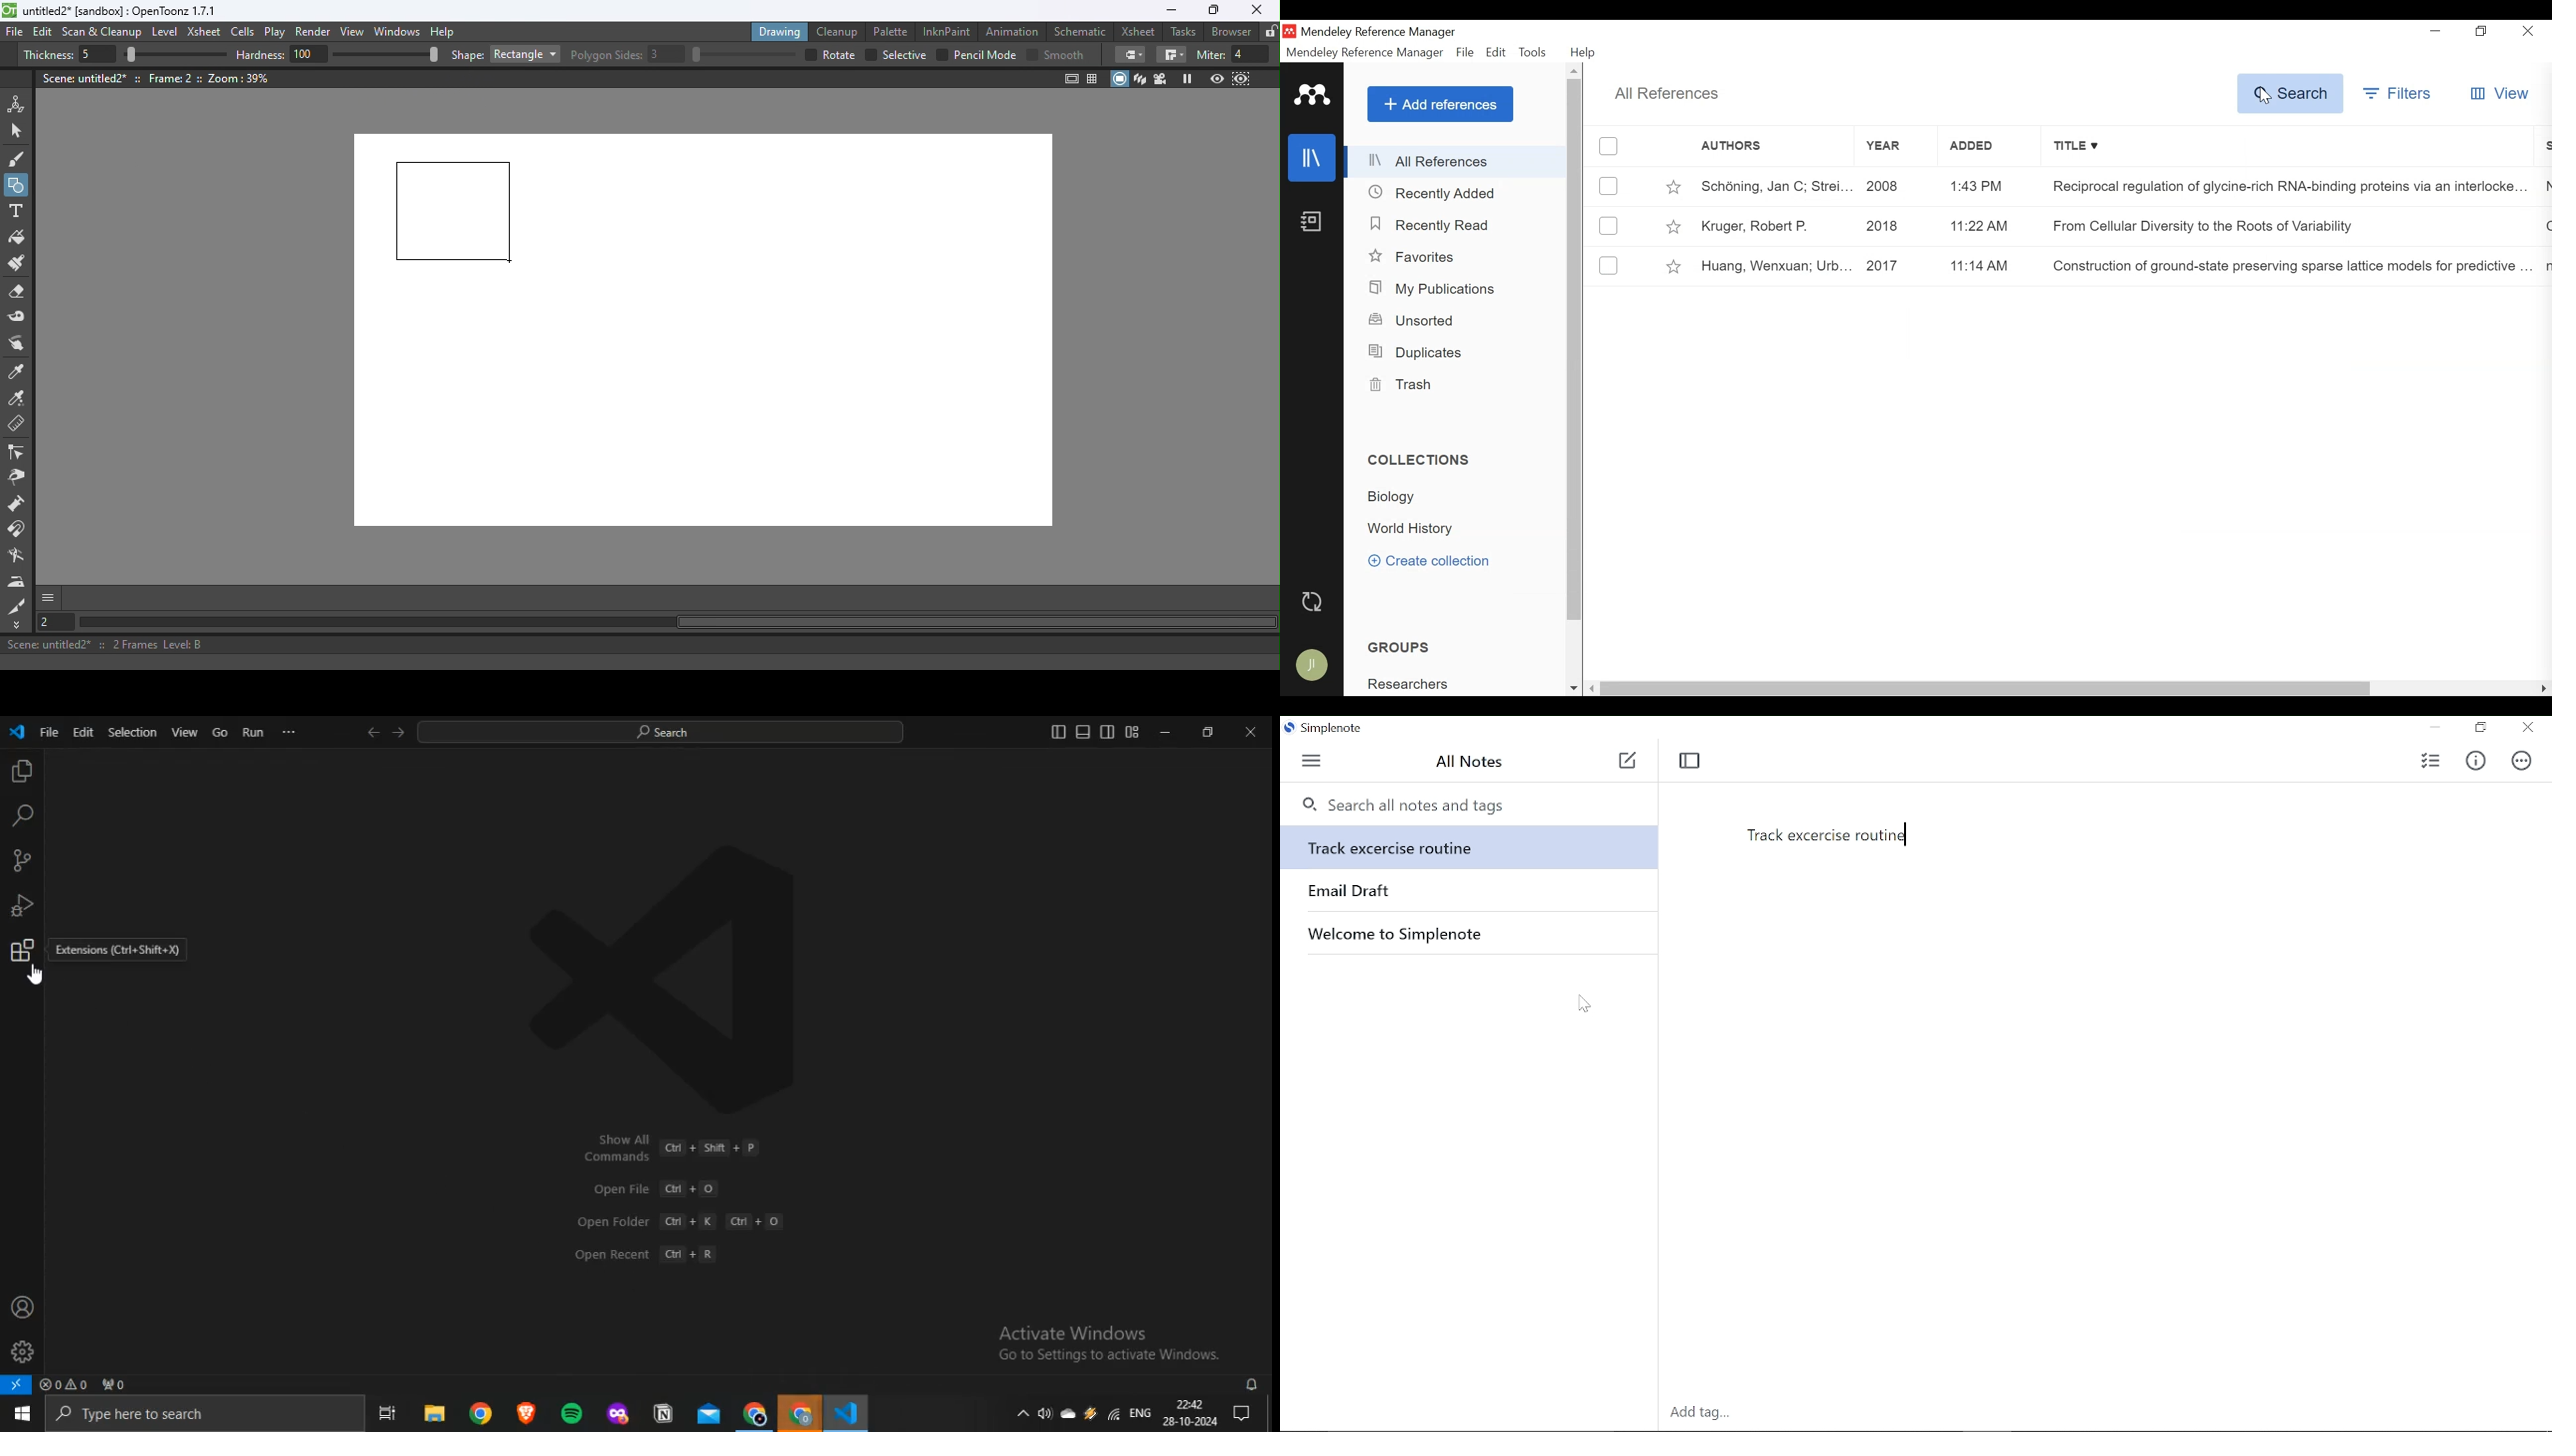  I want to click on From Cellular Diversity to the Roots of Variability, so click(2207, 225).